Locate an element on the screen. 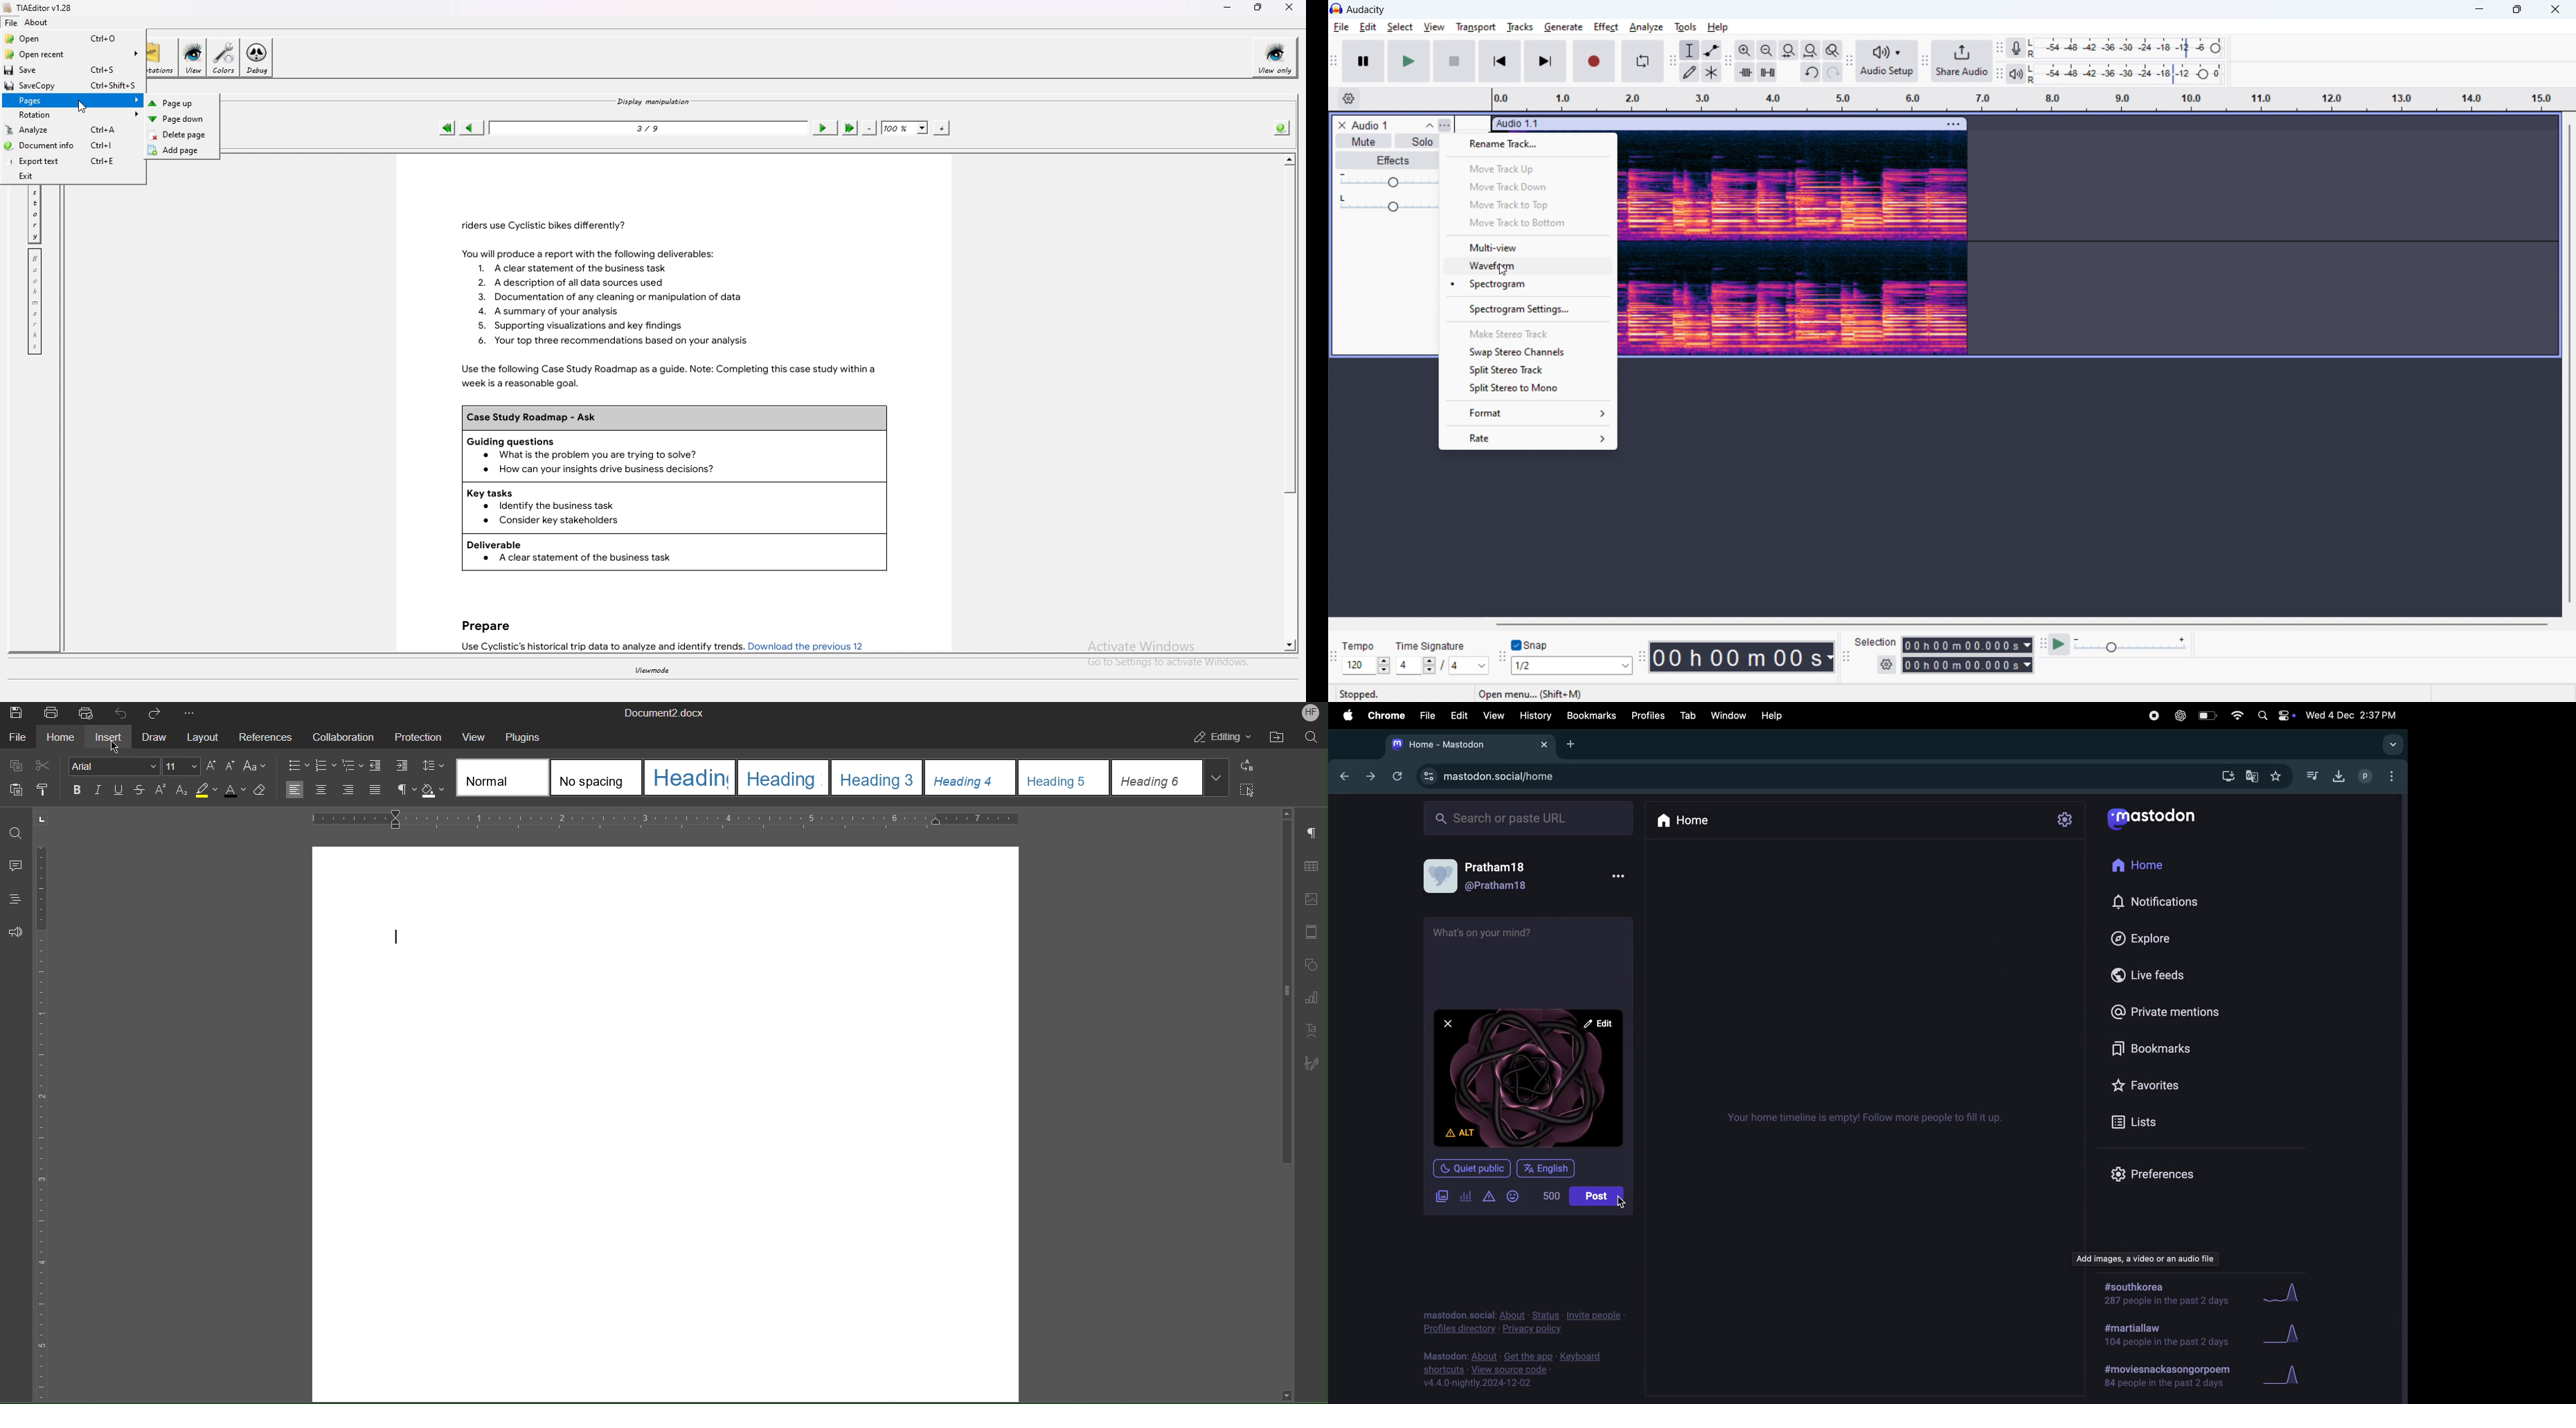 The image size is (2576, 1428). recording level is located at coordinates (2130, 48).